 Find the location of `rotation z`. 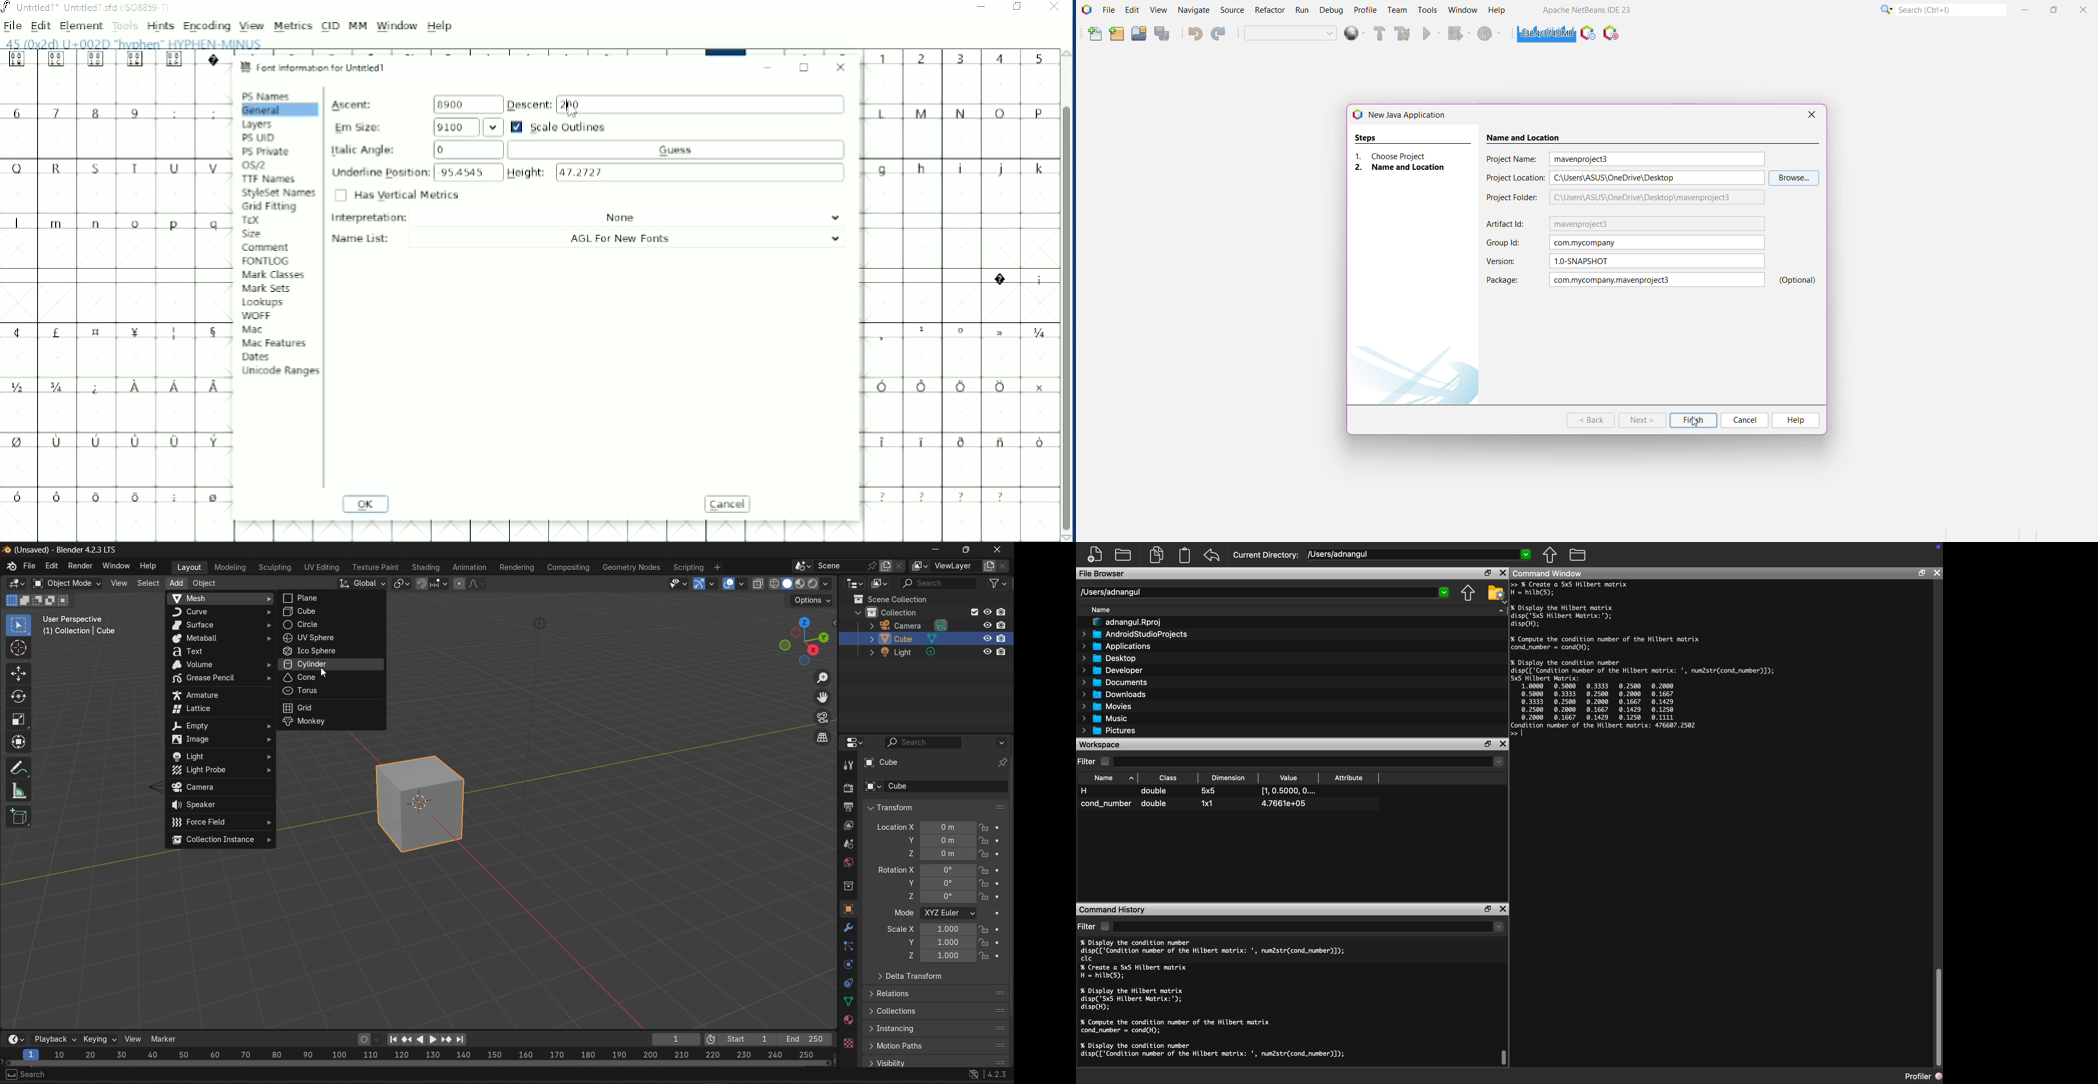

rotation z is located at coordinates (942, 896).